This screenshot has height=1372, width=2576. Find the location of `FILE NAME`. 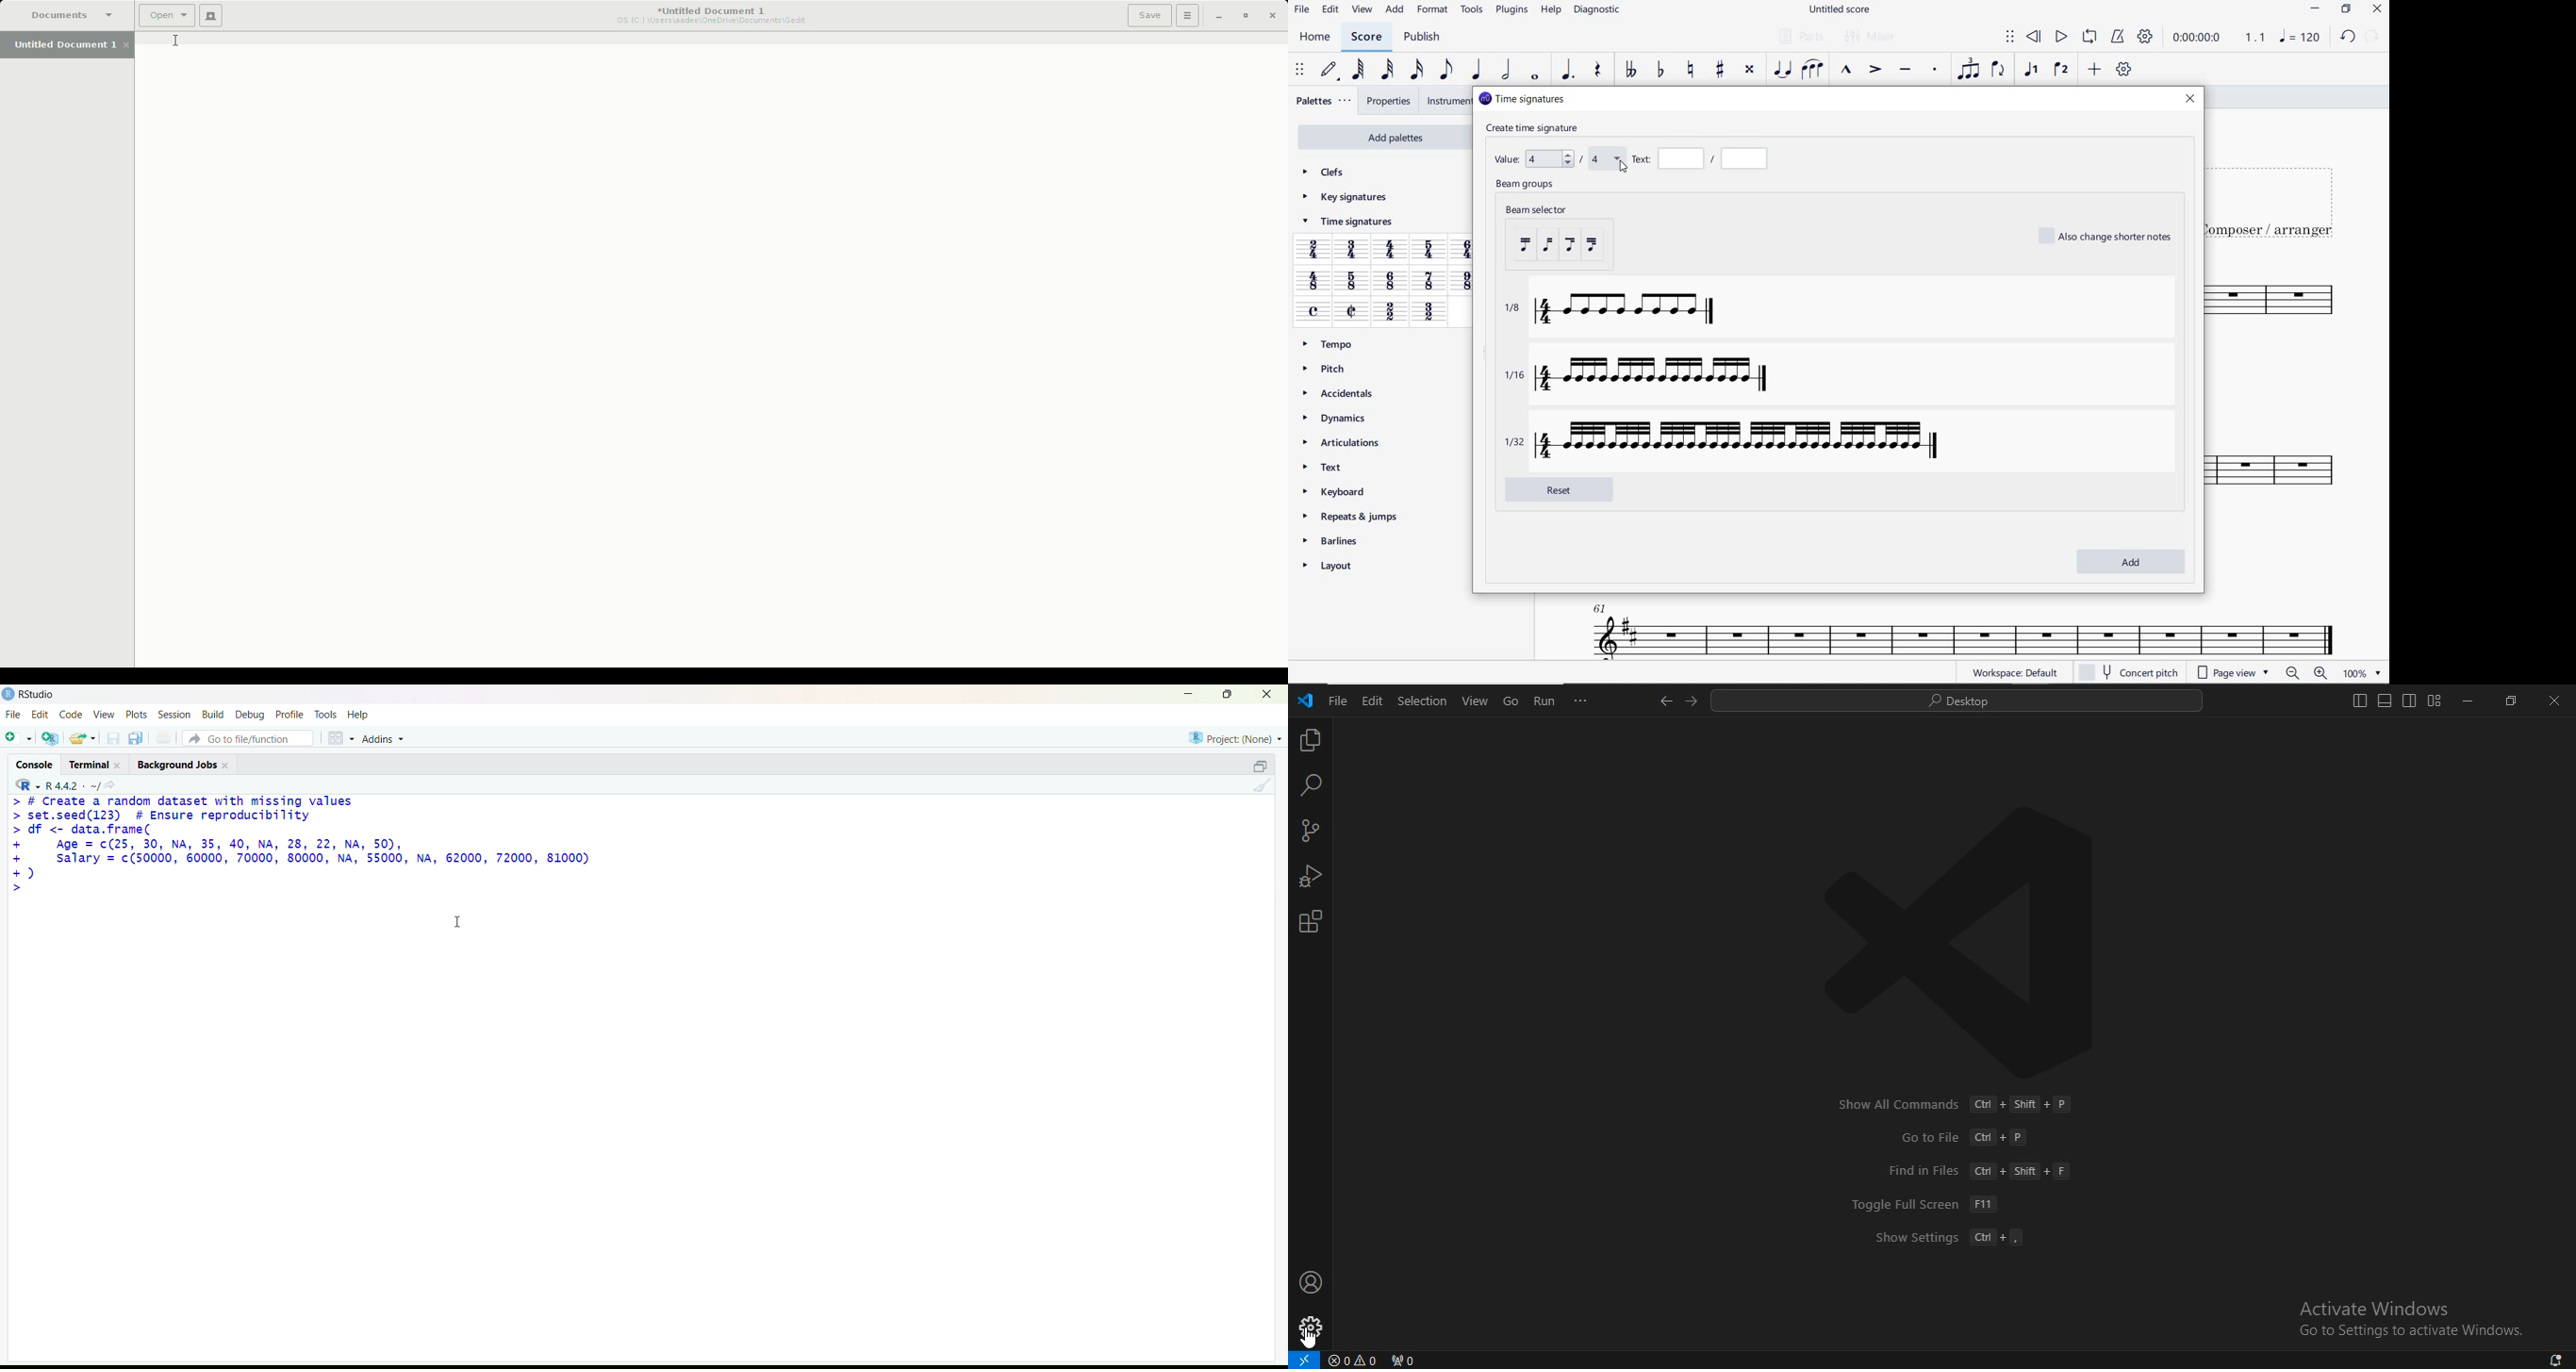

FILE NAME is located at coordinates (1841, 11).